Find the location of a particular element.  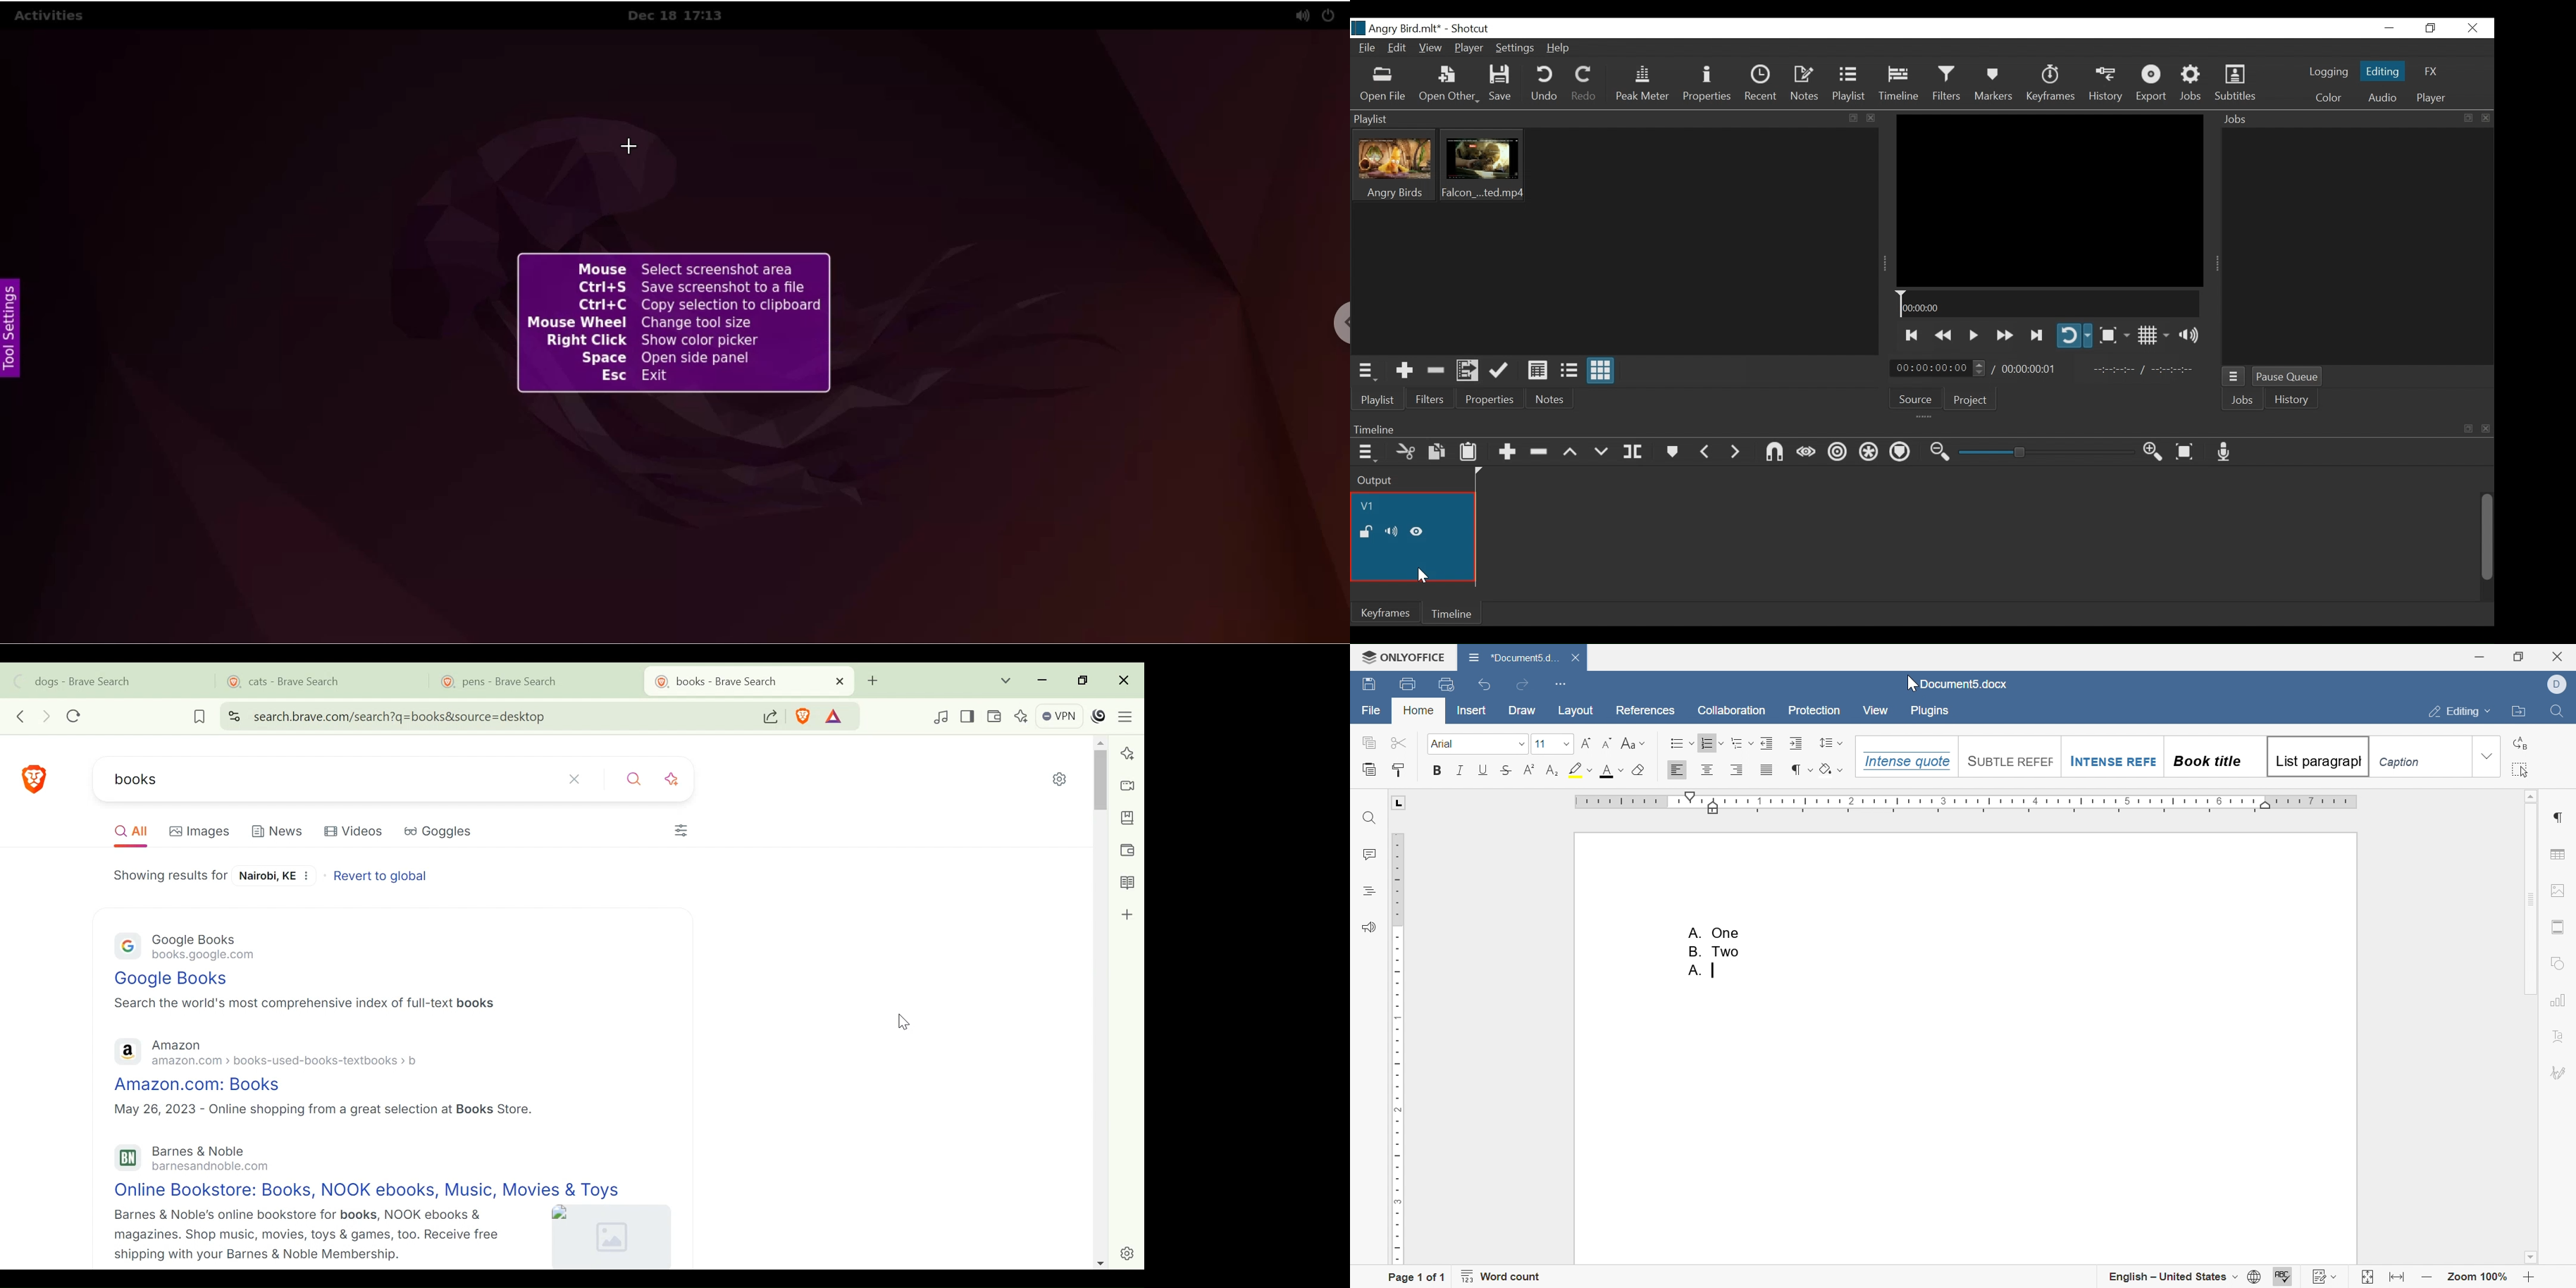

Shotcut is located at coordinates (1471, 29).